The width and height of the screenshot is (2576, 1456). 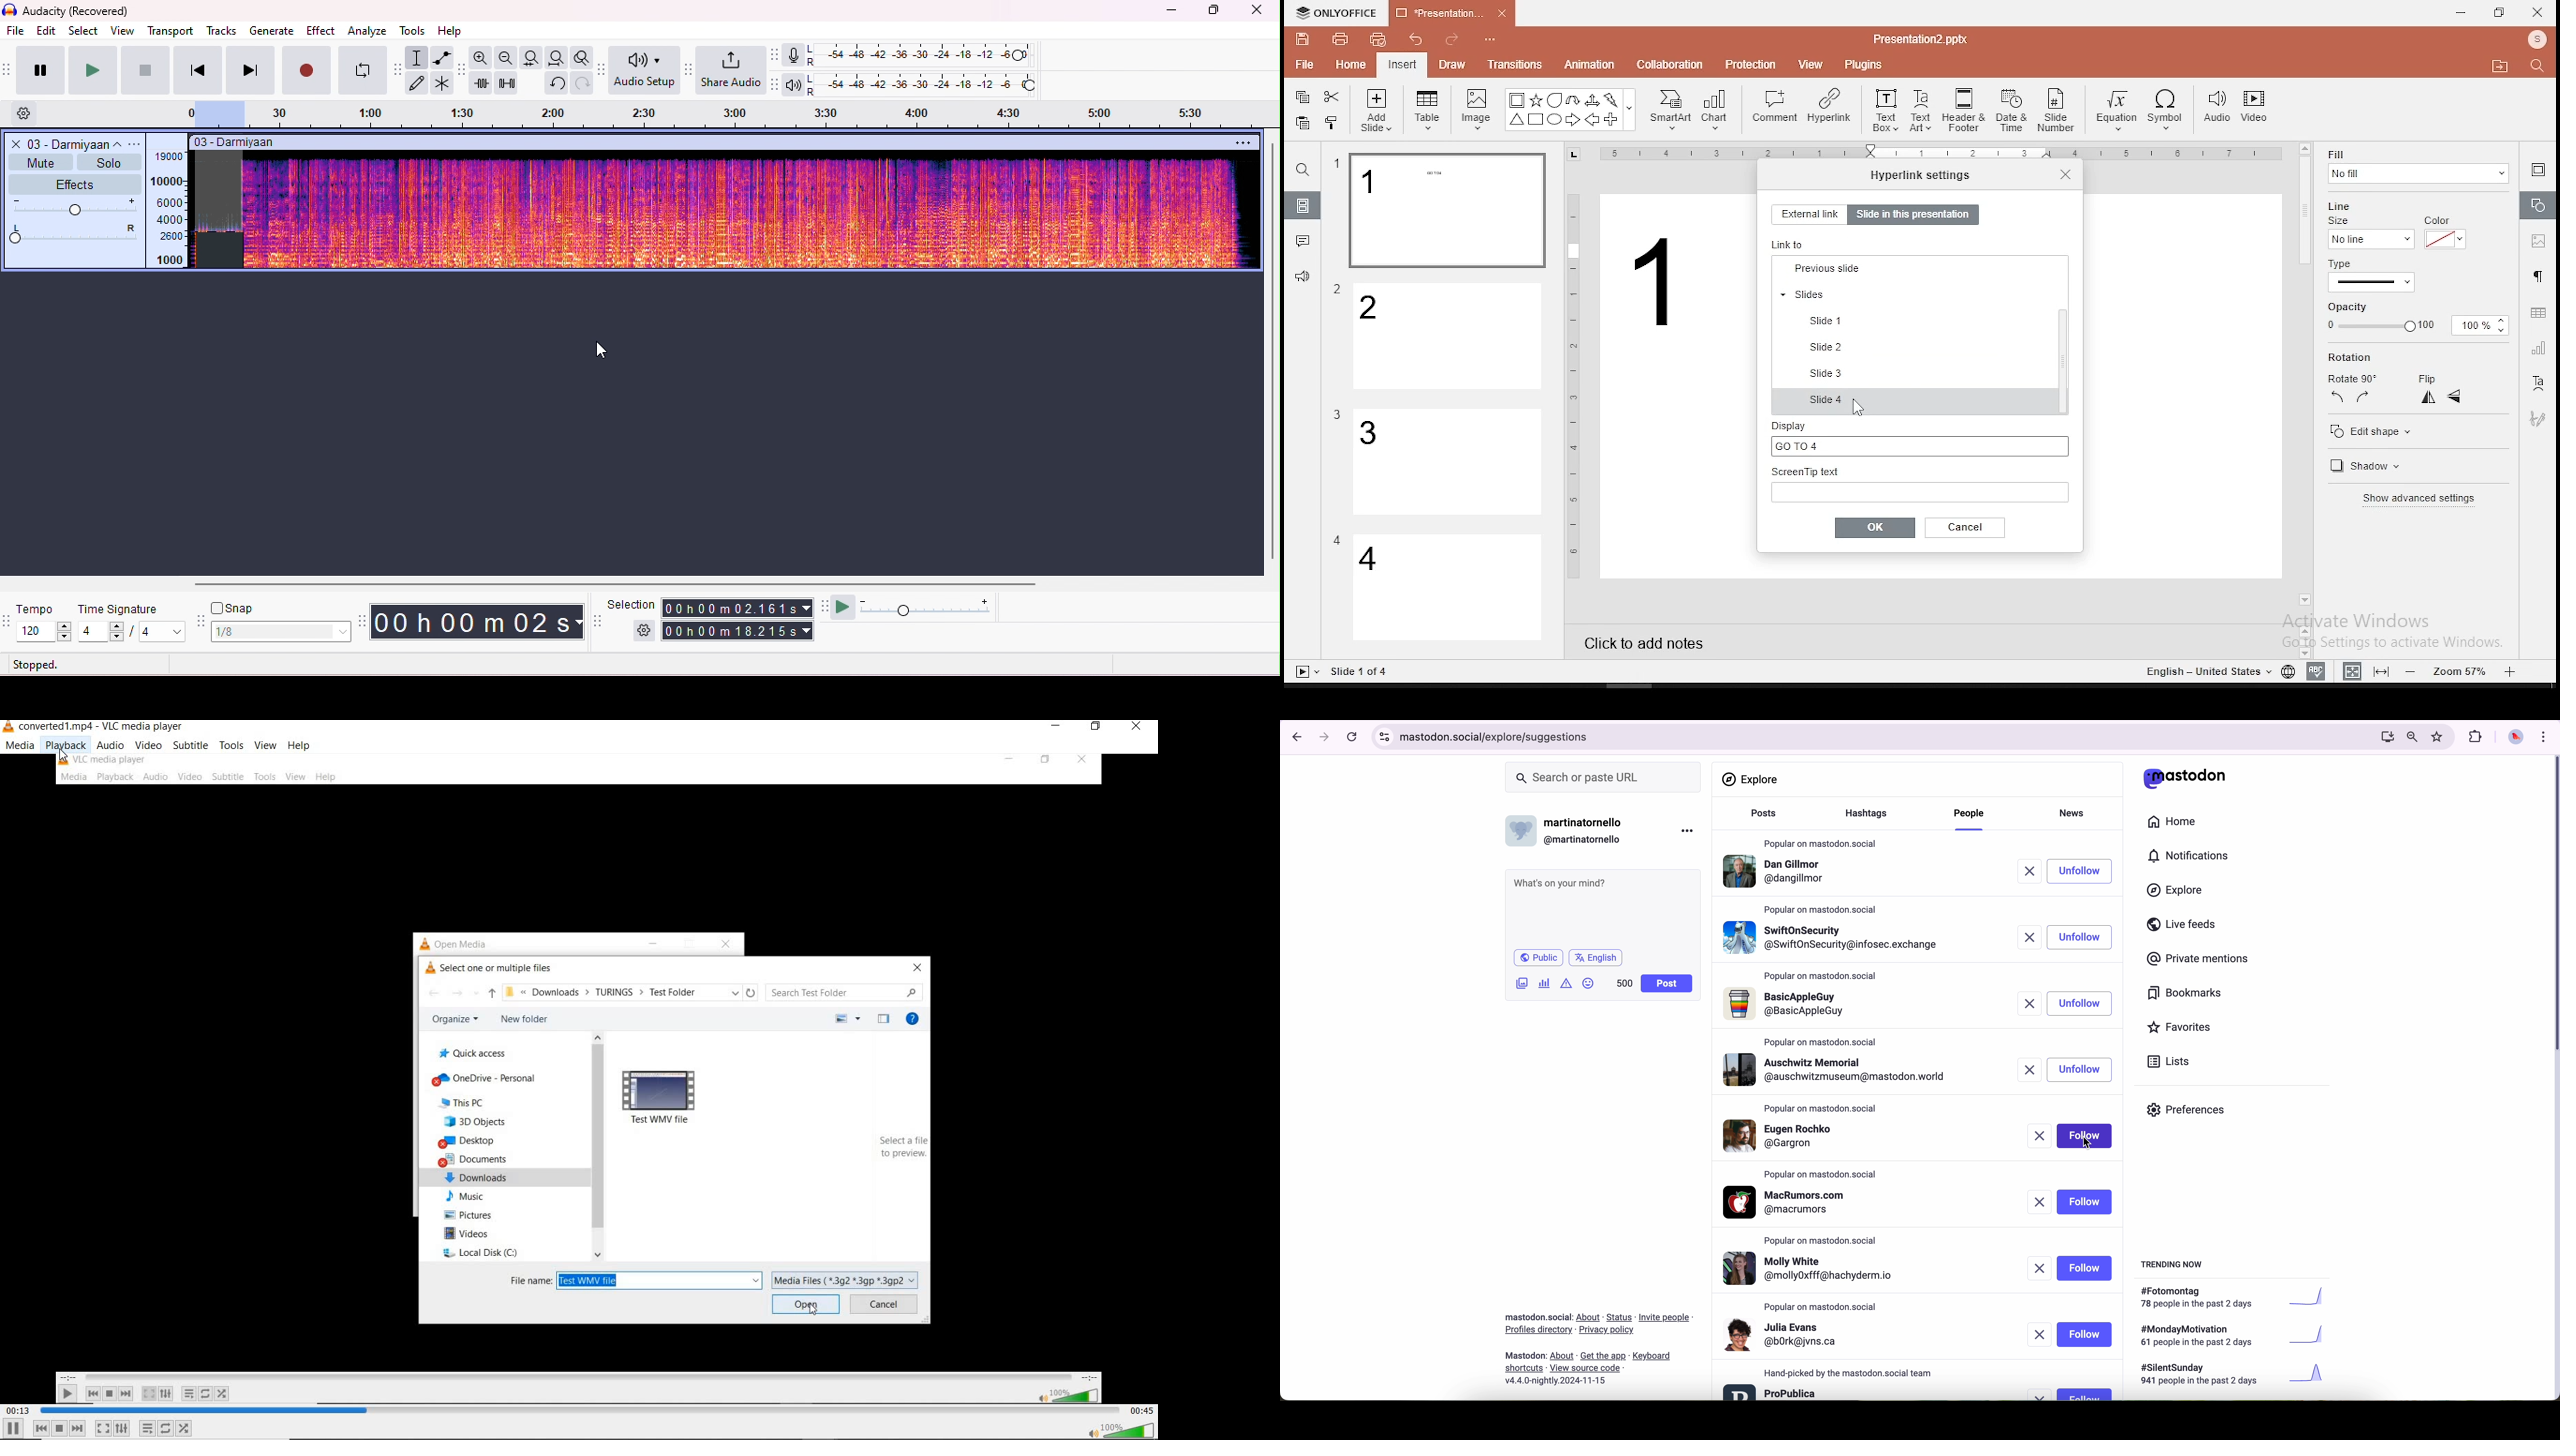 What do you see at coordinates (419, 82) in the screenshot?
I see `draw` at bounding box center [419, 82].